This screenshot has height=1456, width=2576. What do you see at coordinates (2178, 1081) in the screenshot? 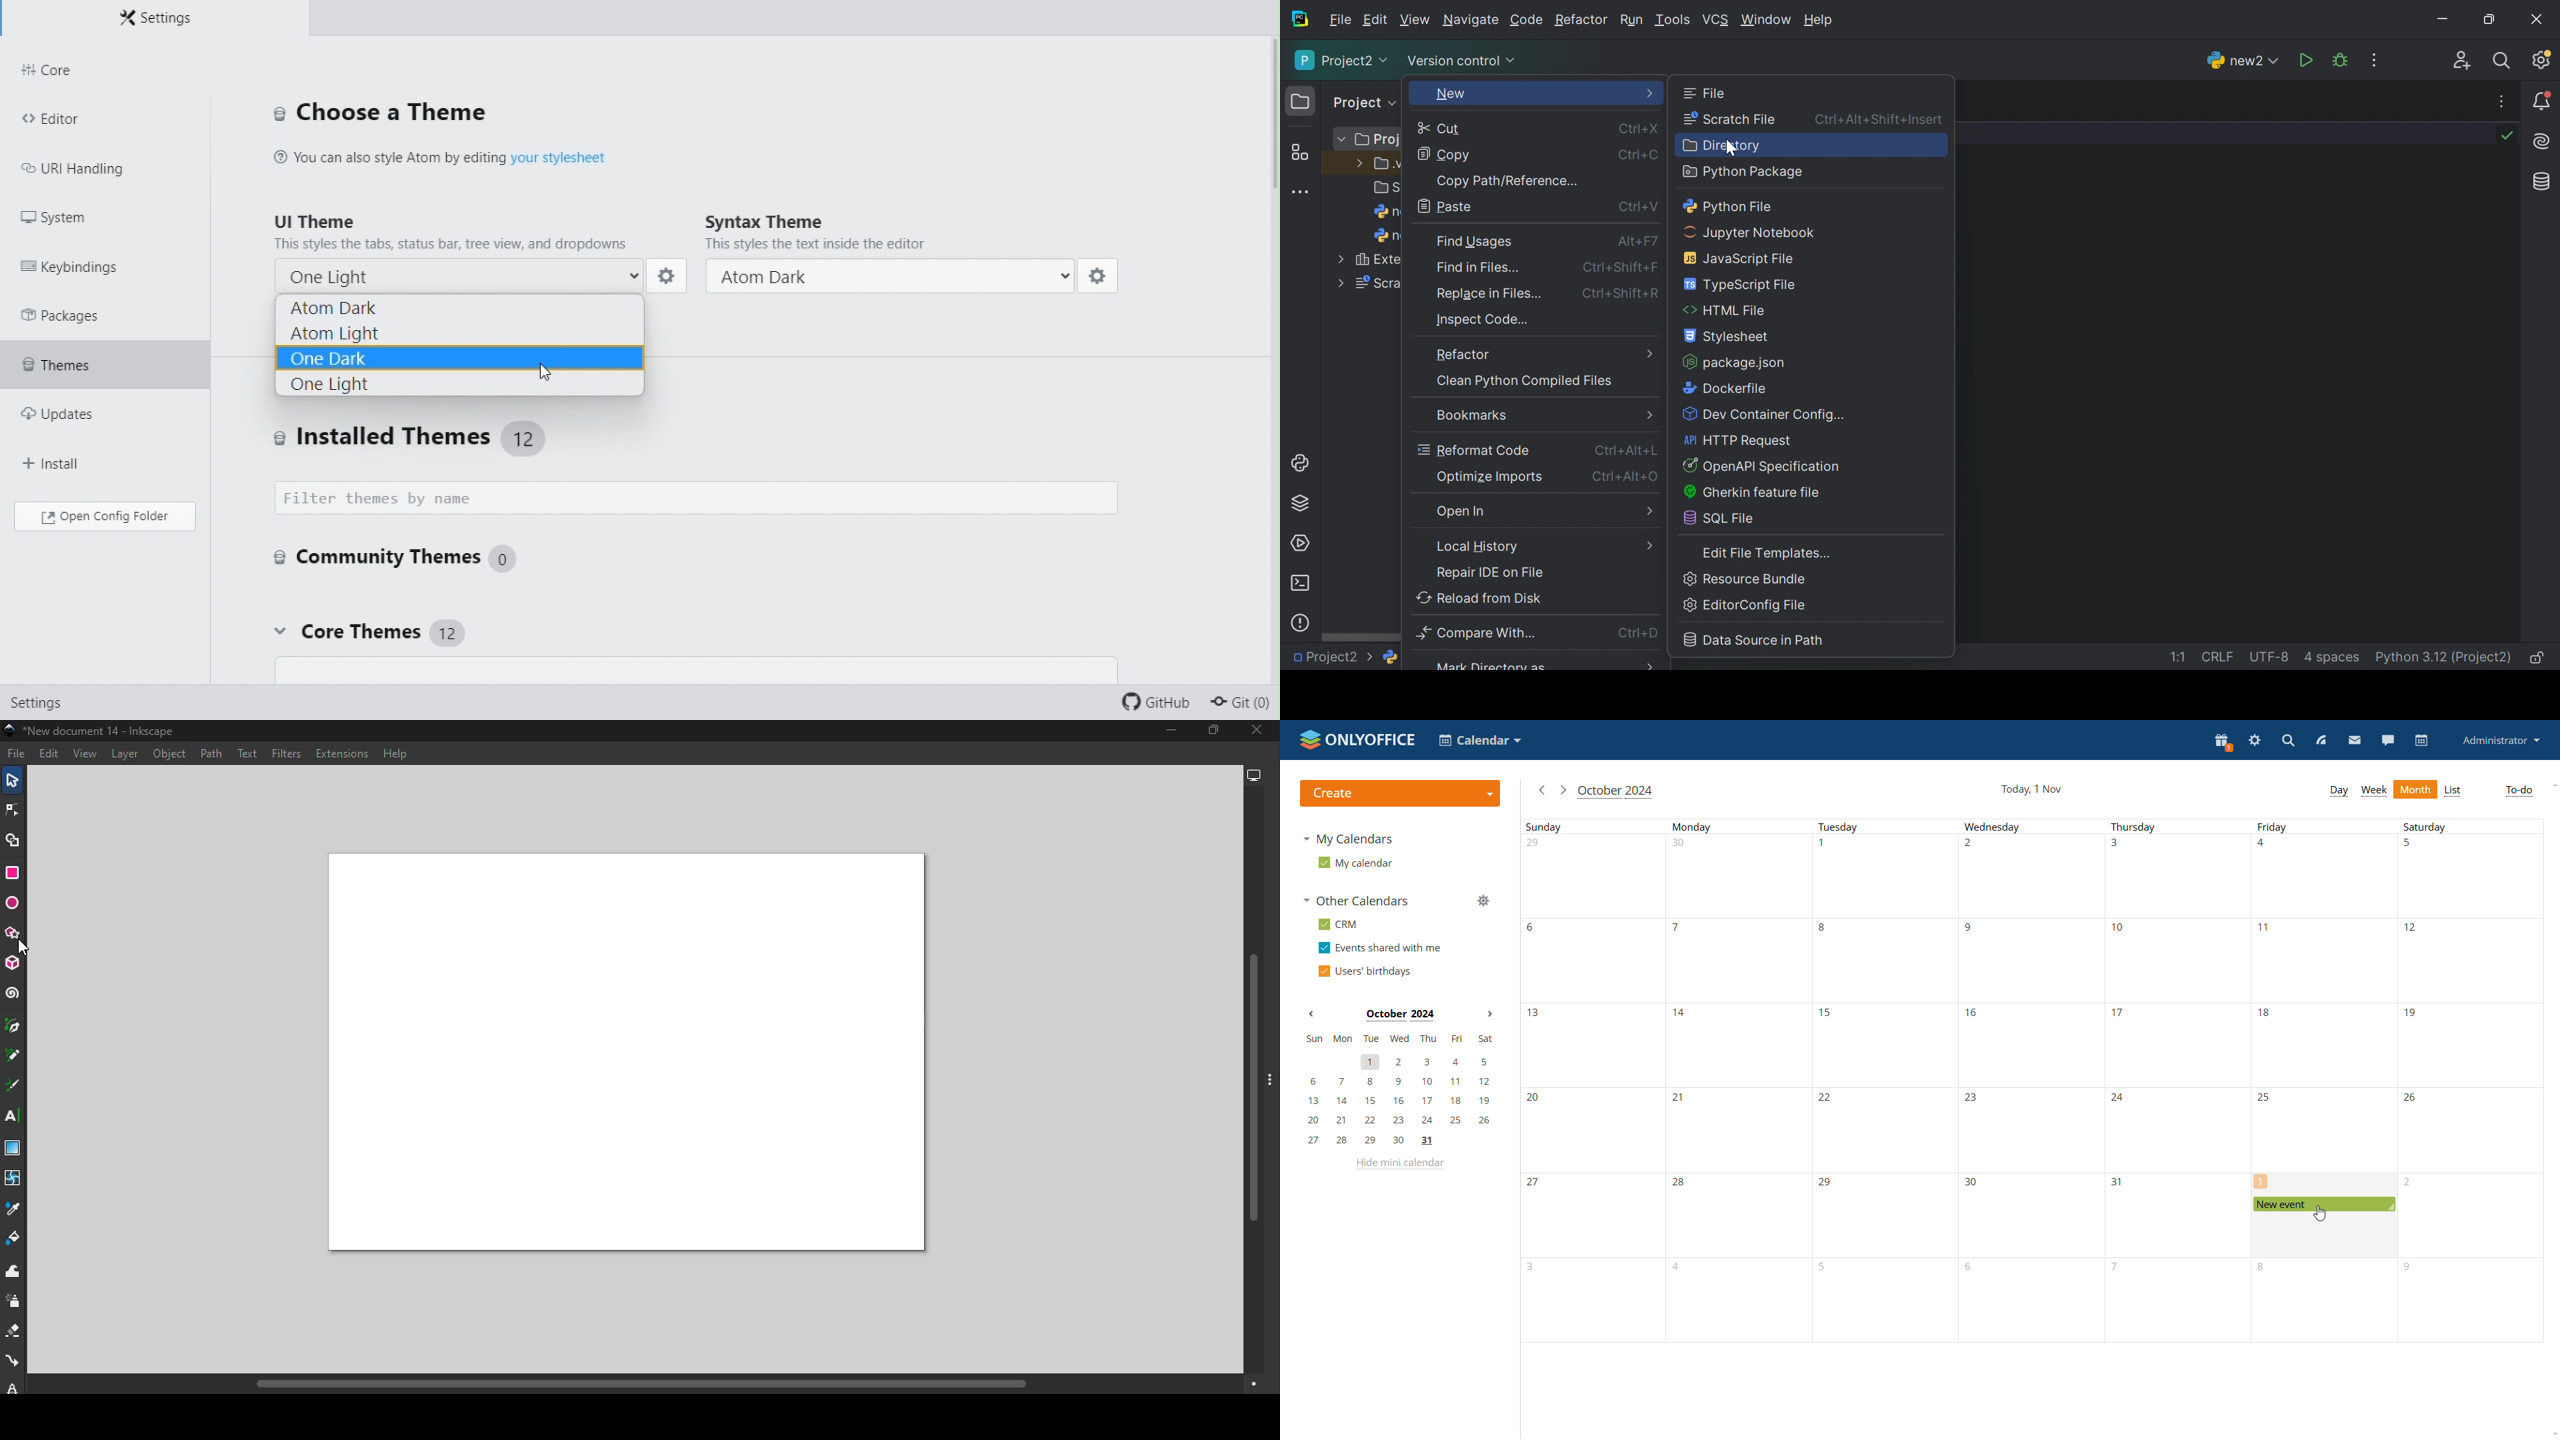
I see `Thursday` at bounding box center [2178, 1081].